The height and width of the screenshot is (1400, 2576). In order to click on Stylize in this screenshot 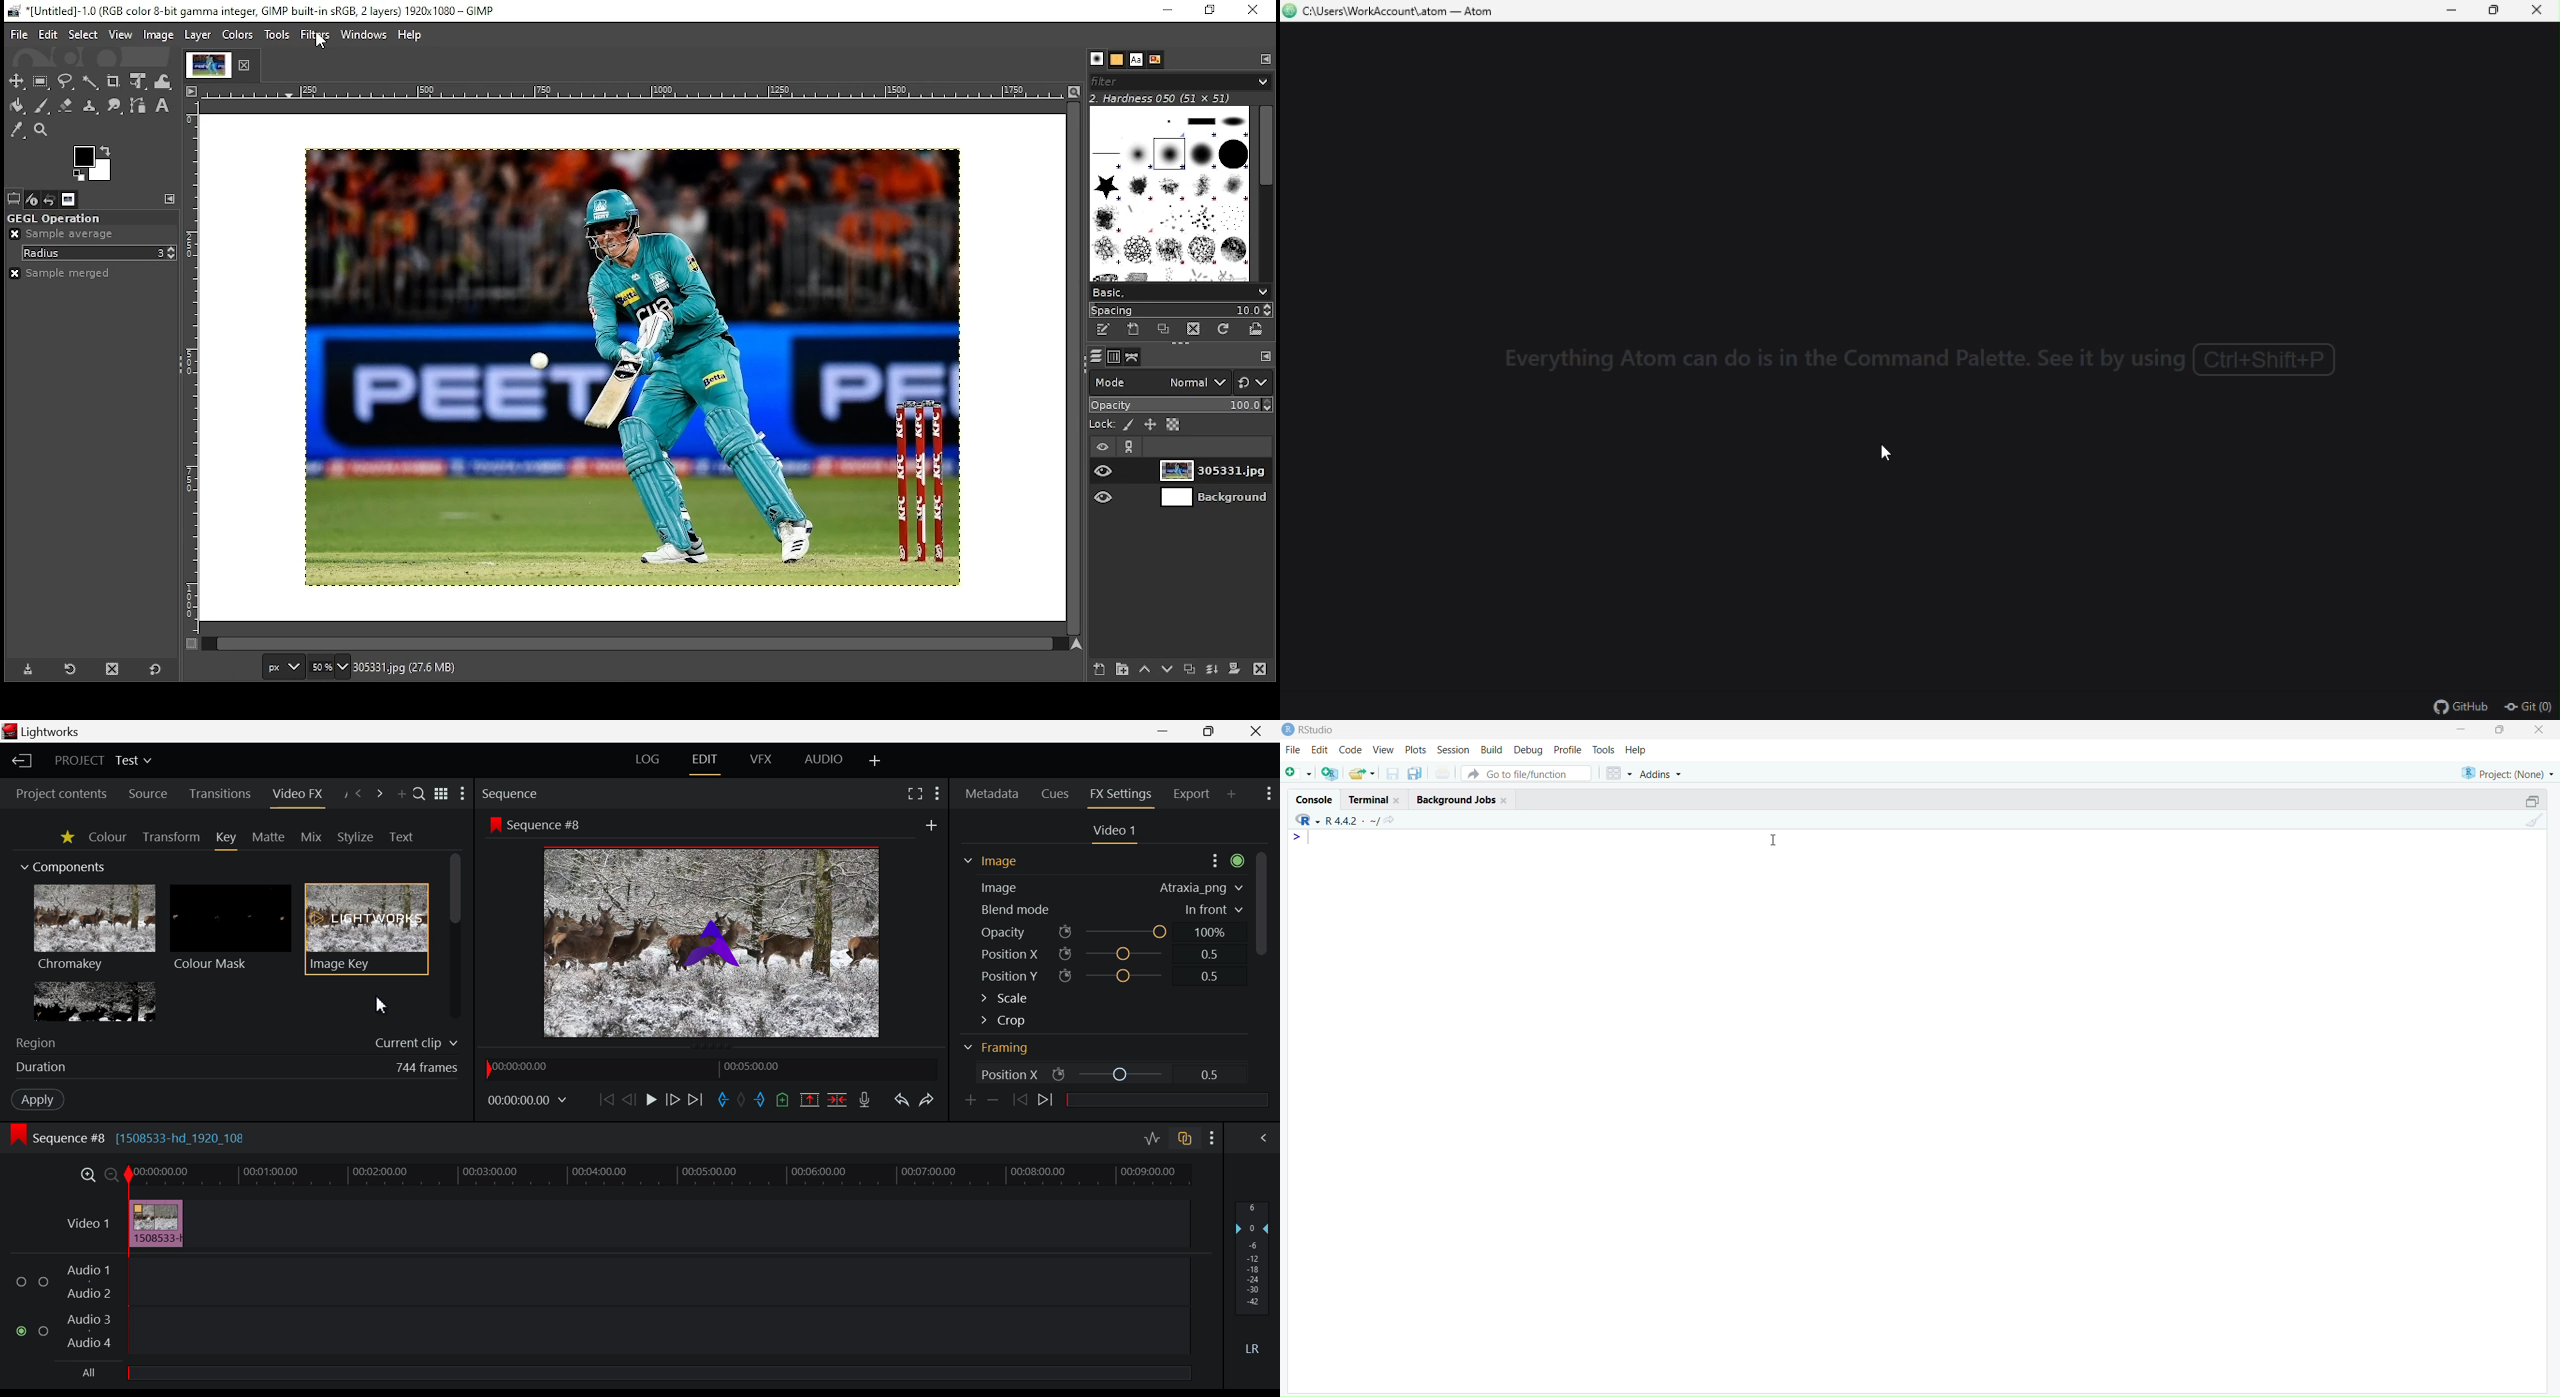, I will do `click(355, 836)`.